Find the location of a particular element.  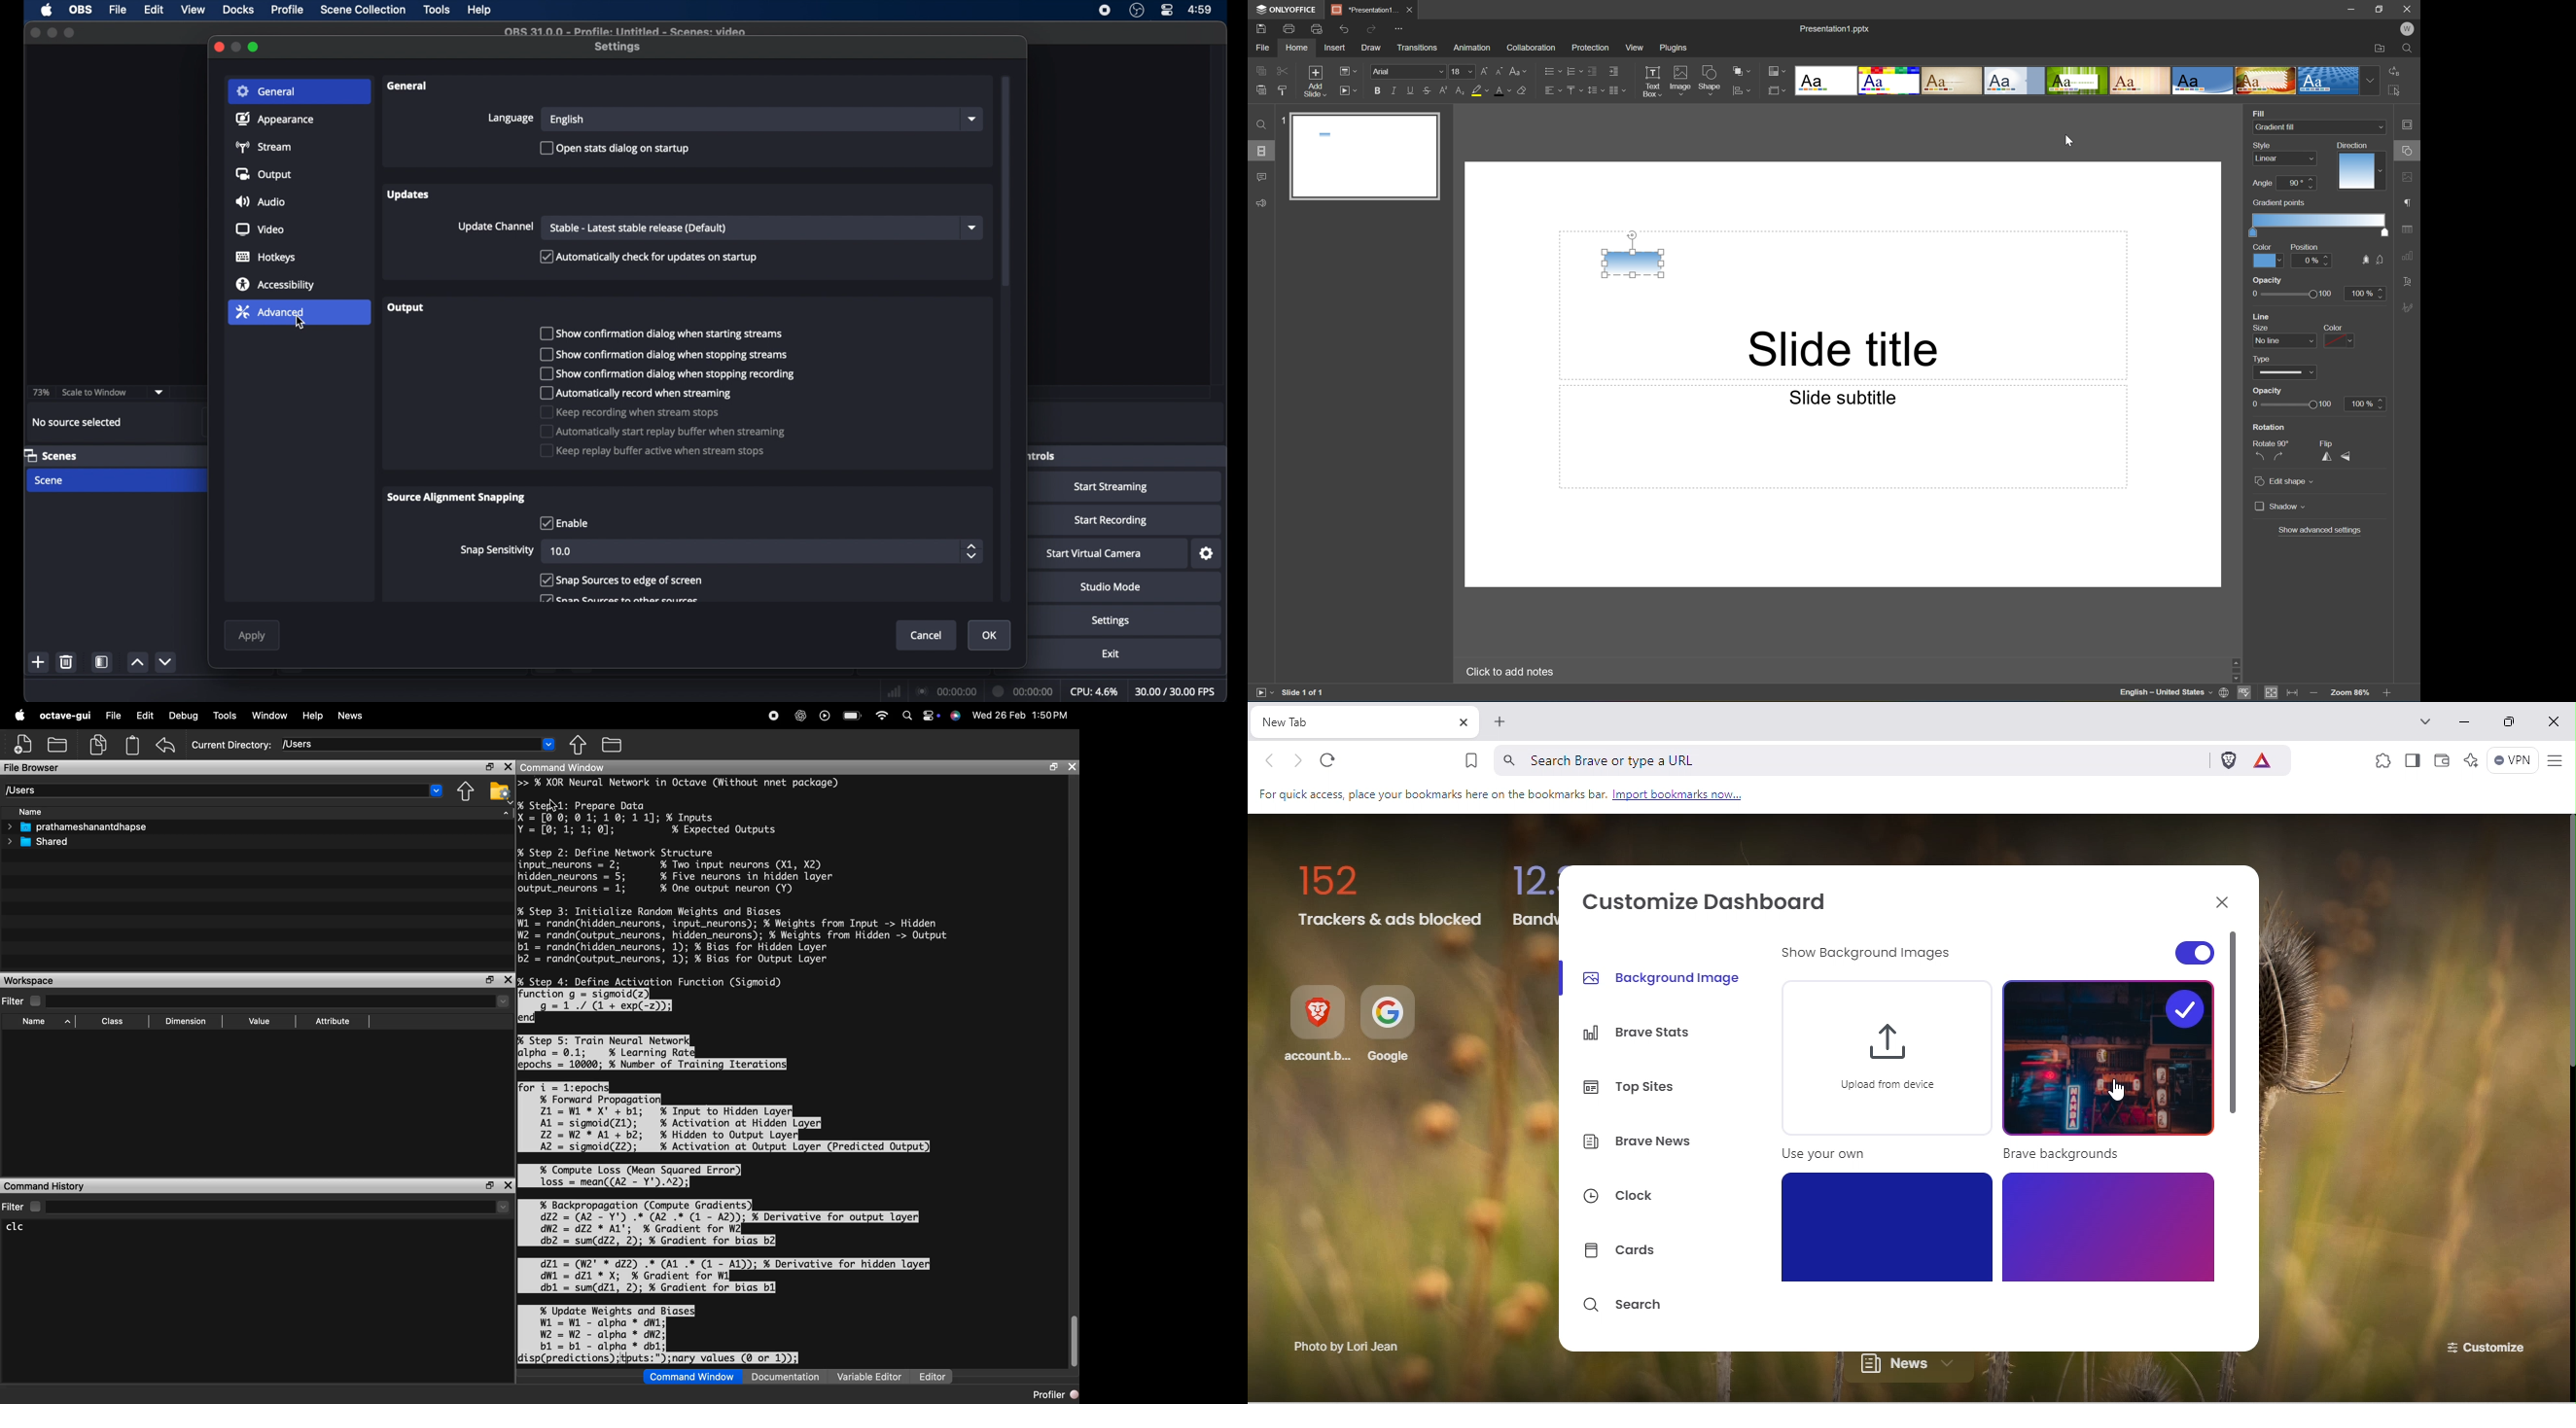

Scroll Bar is located at coordinates (2385, 668).